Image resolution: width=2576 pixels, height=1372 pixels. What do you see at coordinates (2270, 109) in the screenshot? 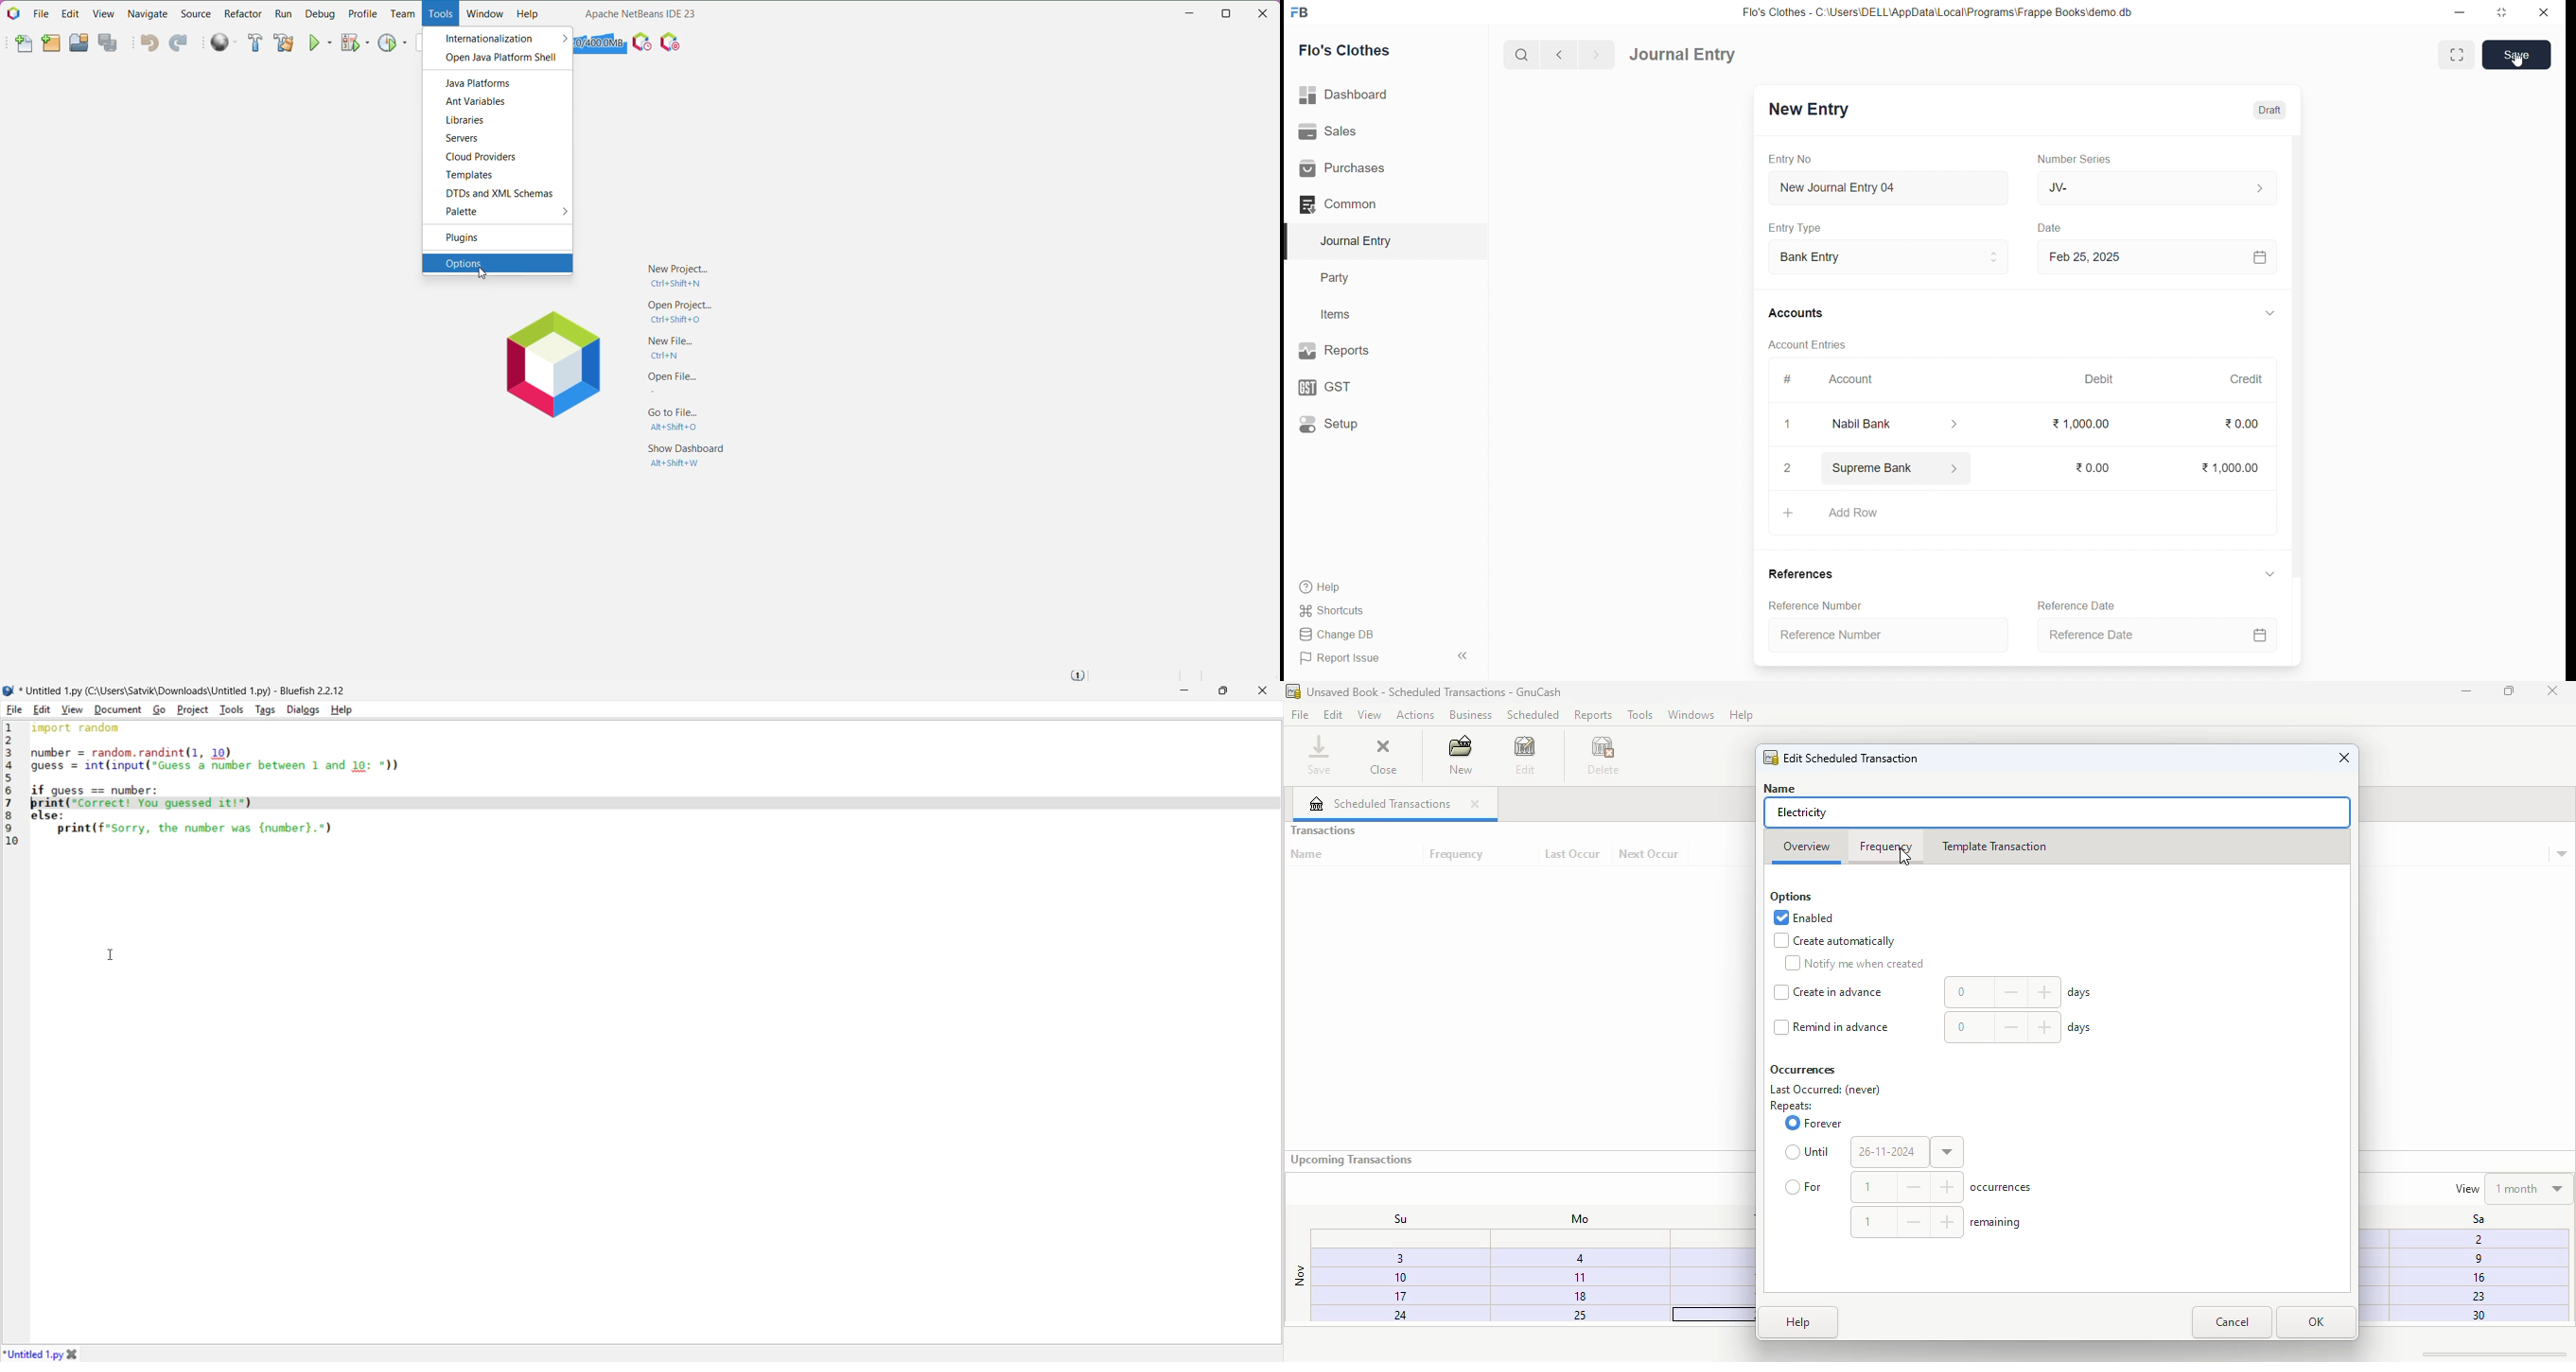
I see `Draft` at bounding box center [2270, 109].